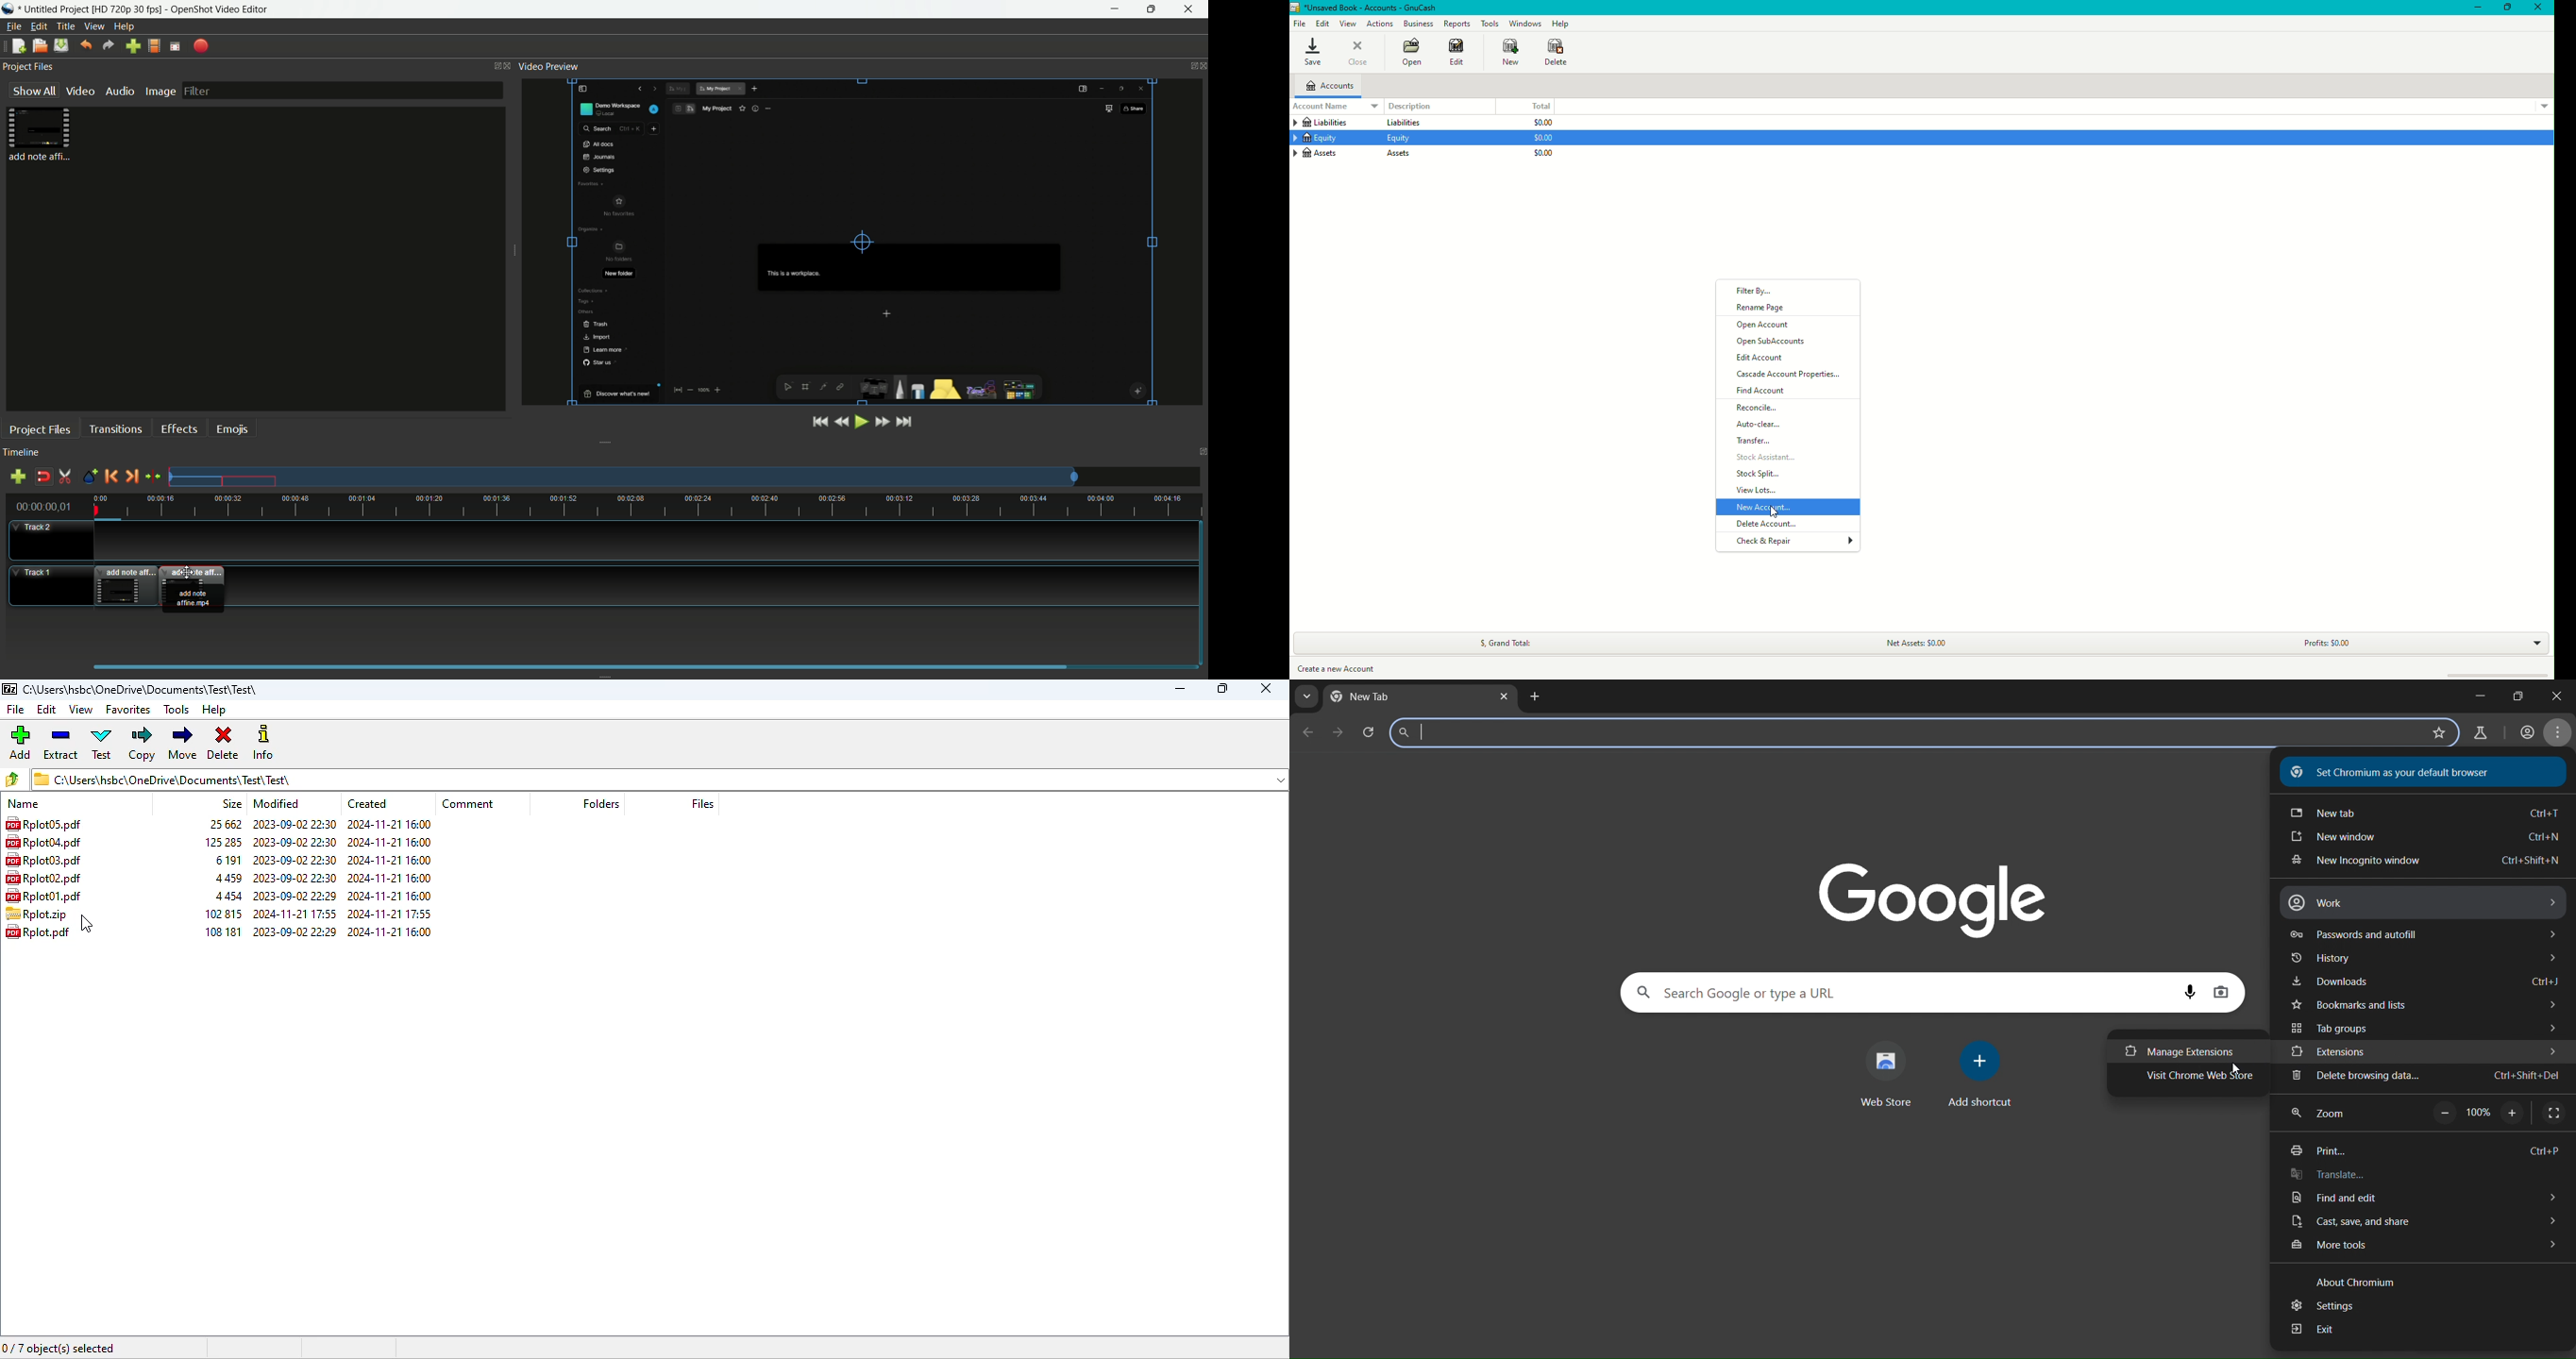  What do you see at coordinates (115, 428) in the screenshot?
I see `transactions` at bounding box center [115, 428].